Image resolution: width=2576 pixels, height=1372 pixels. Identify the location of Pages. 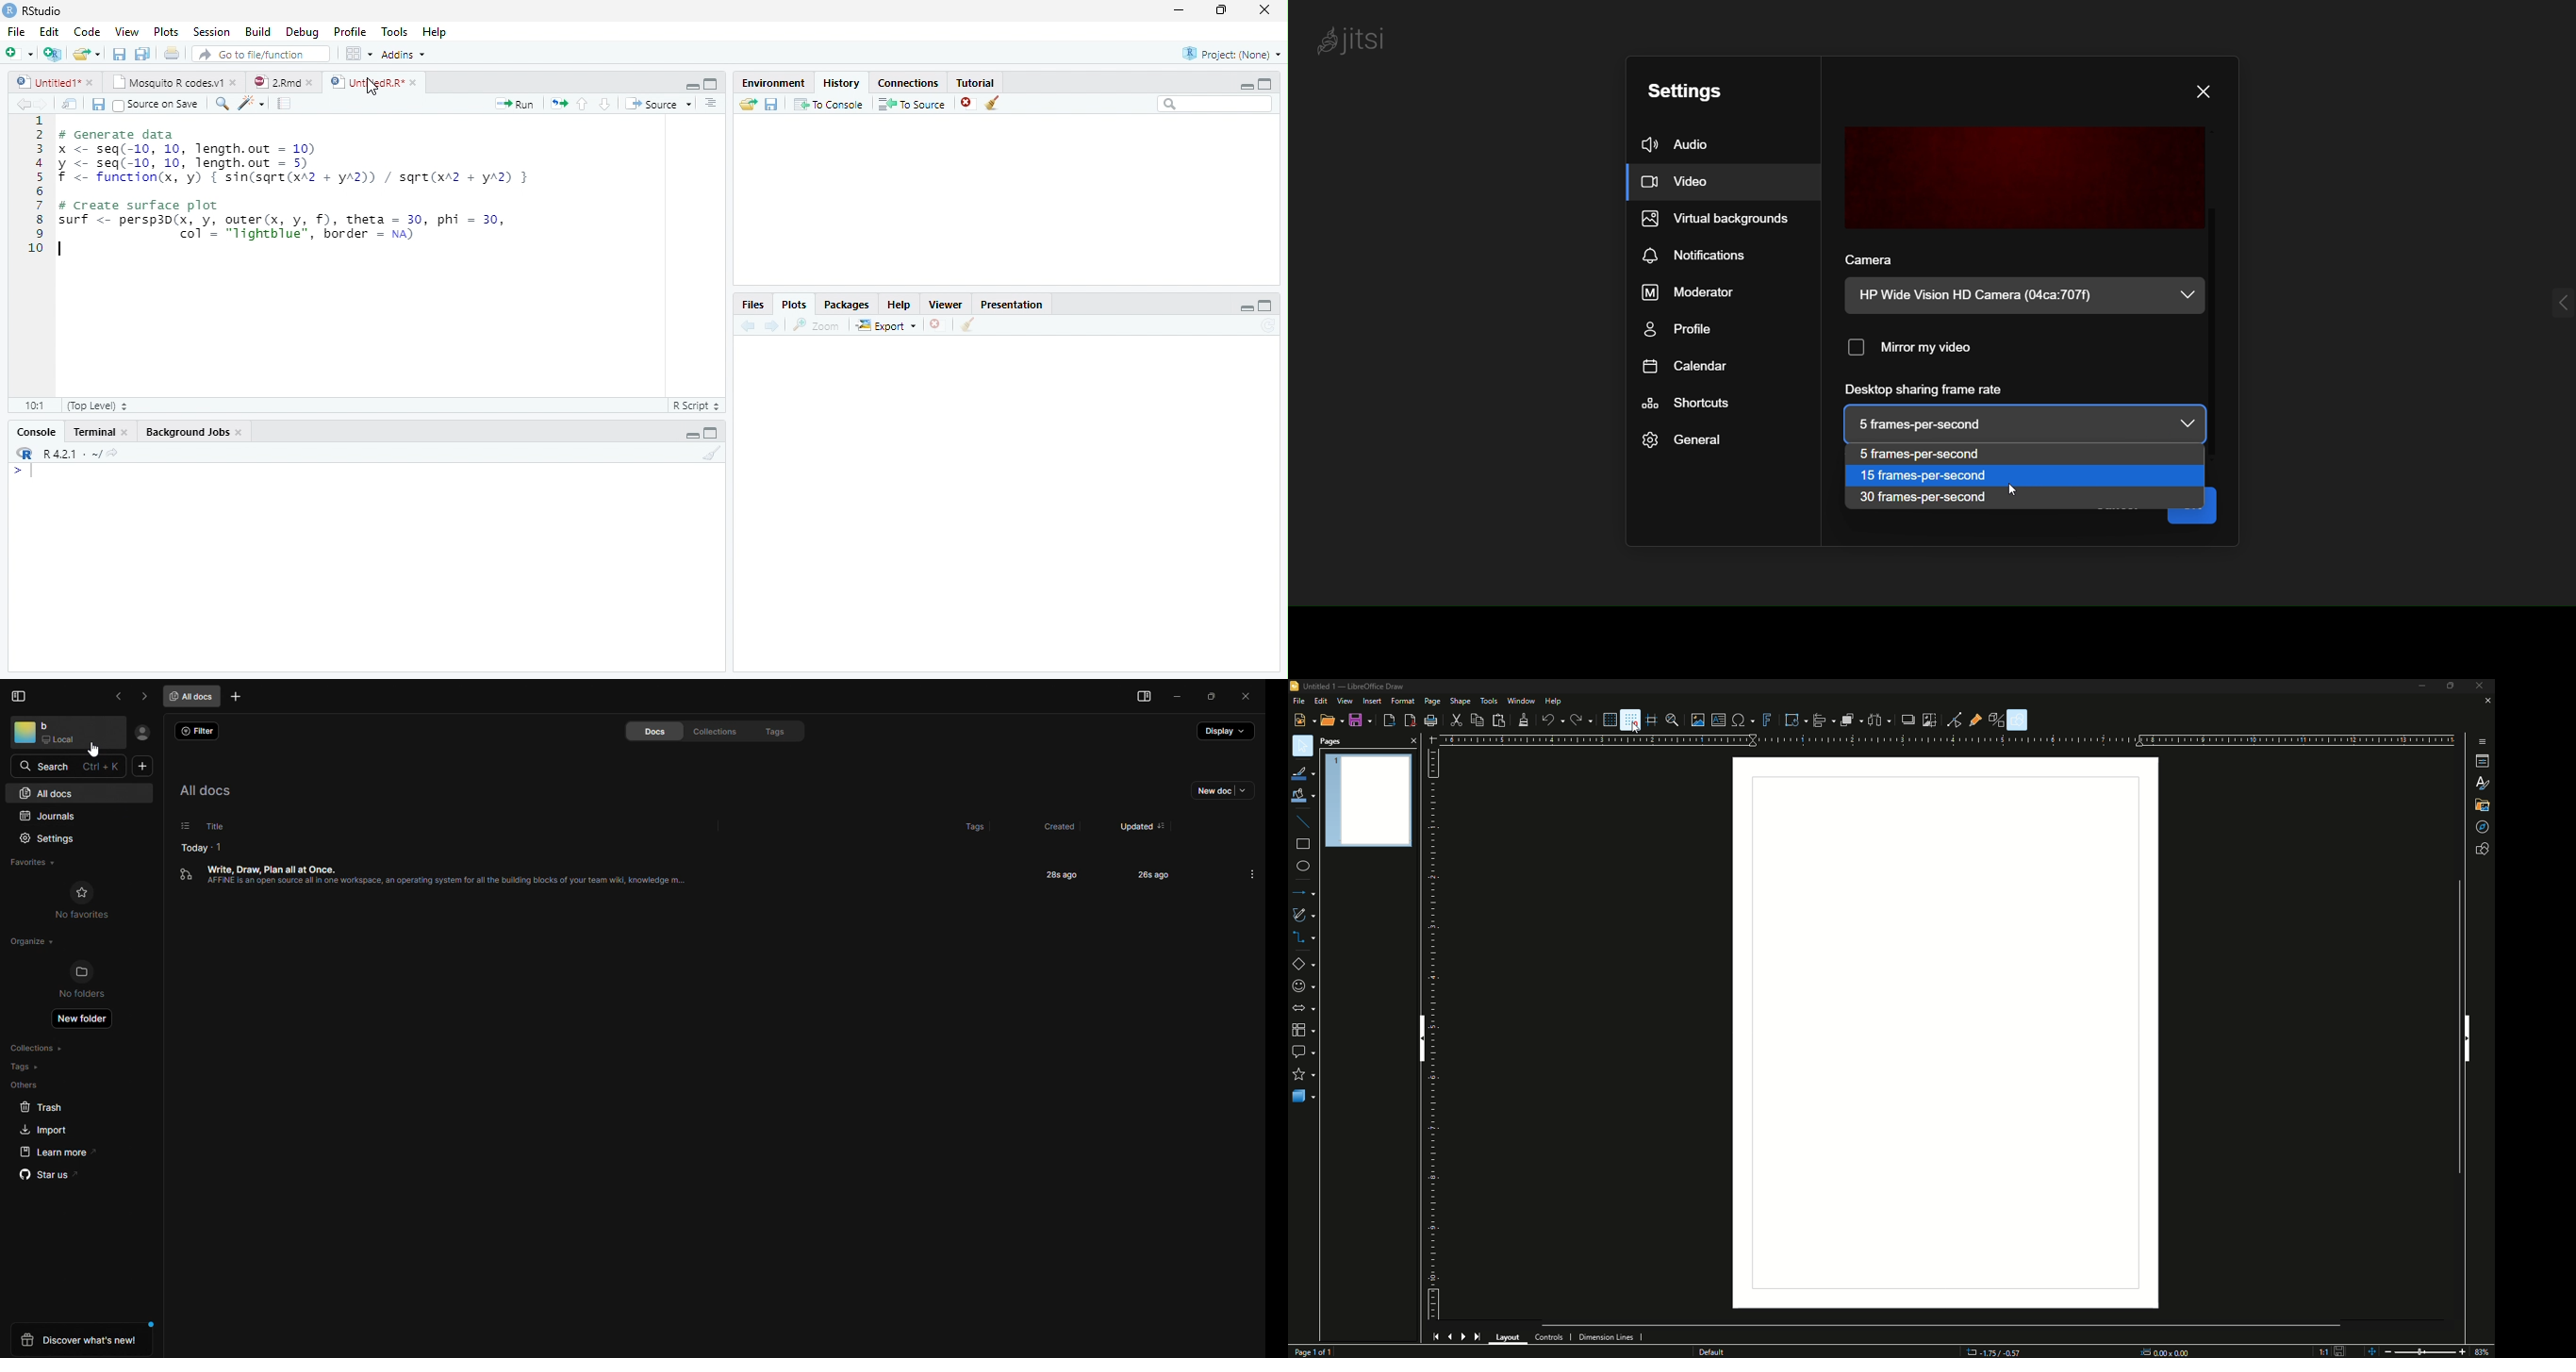
(1329, 740).